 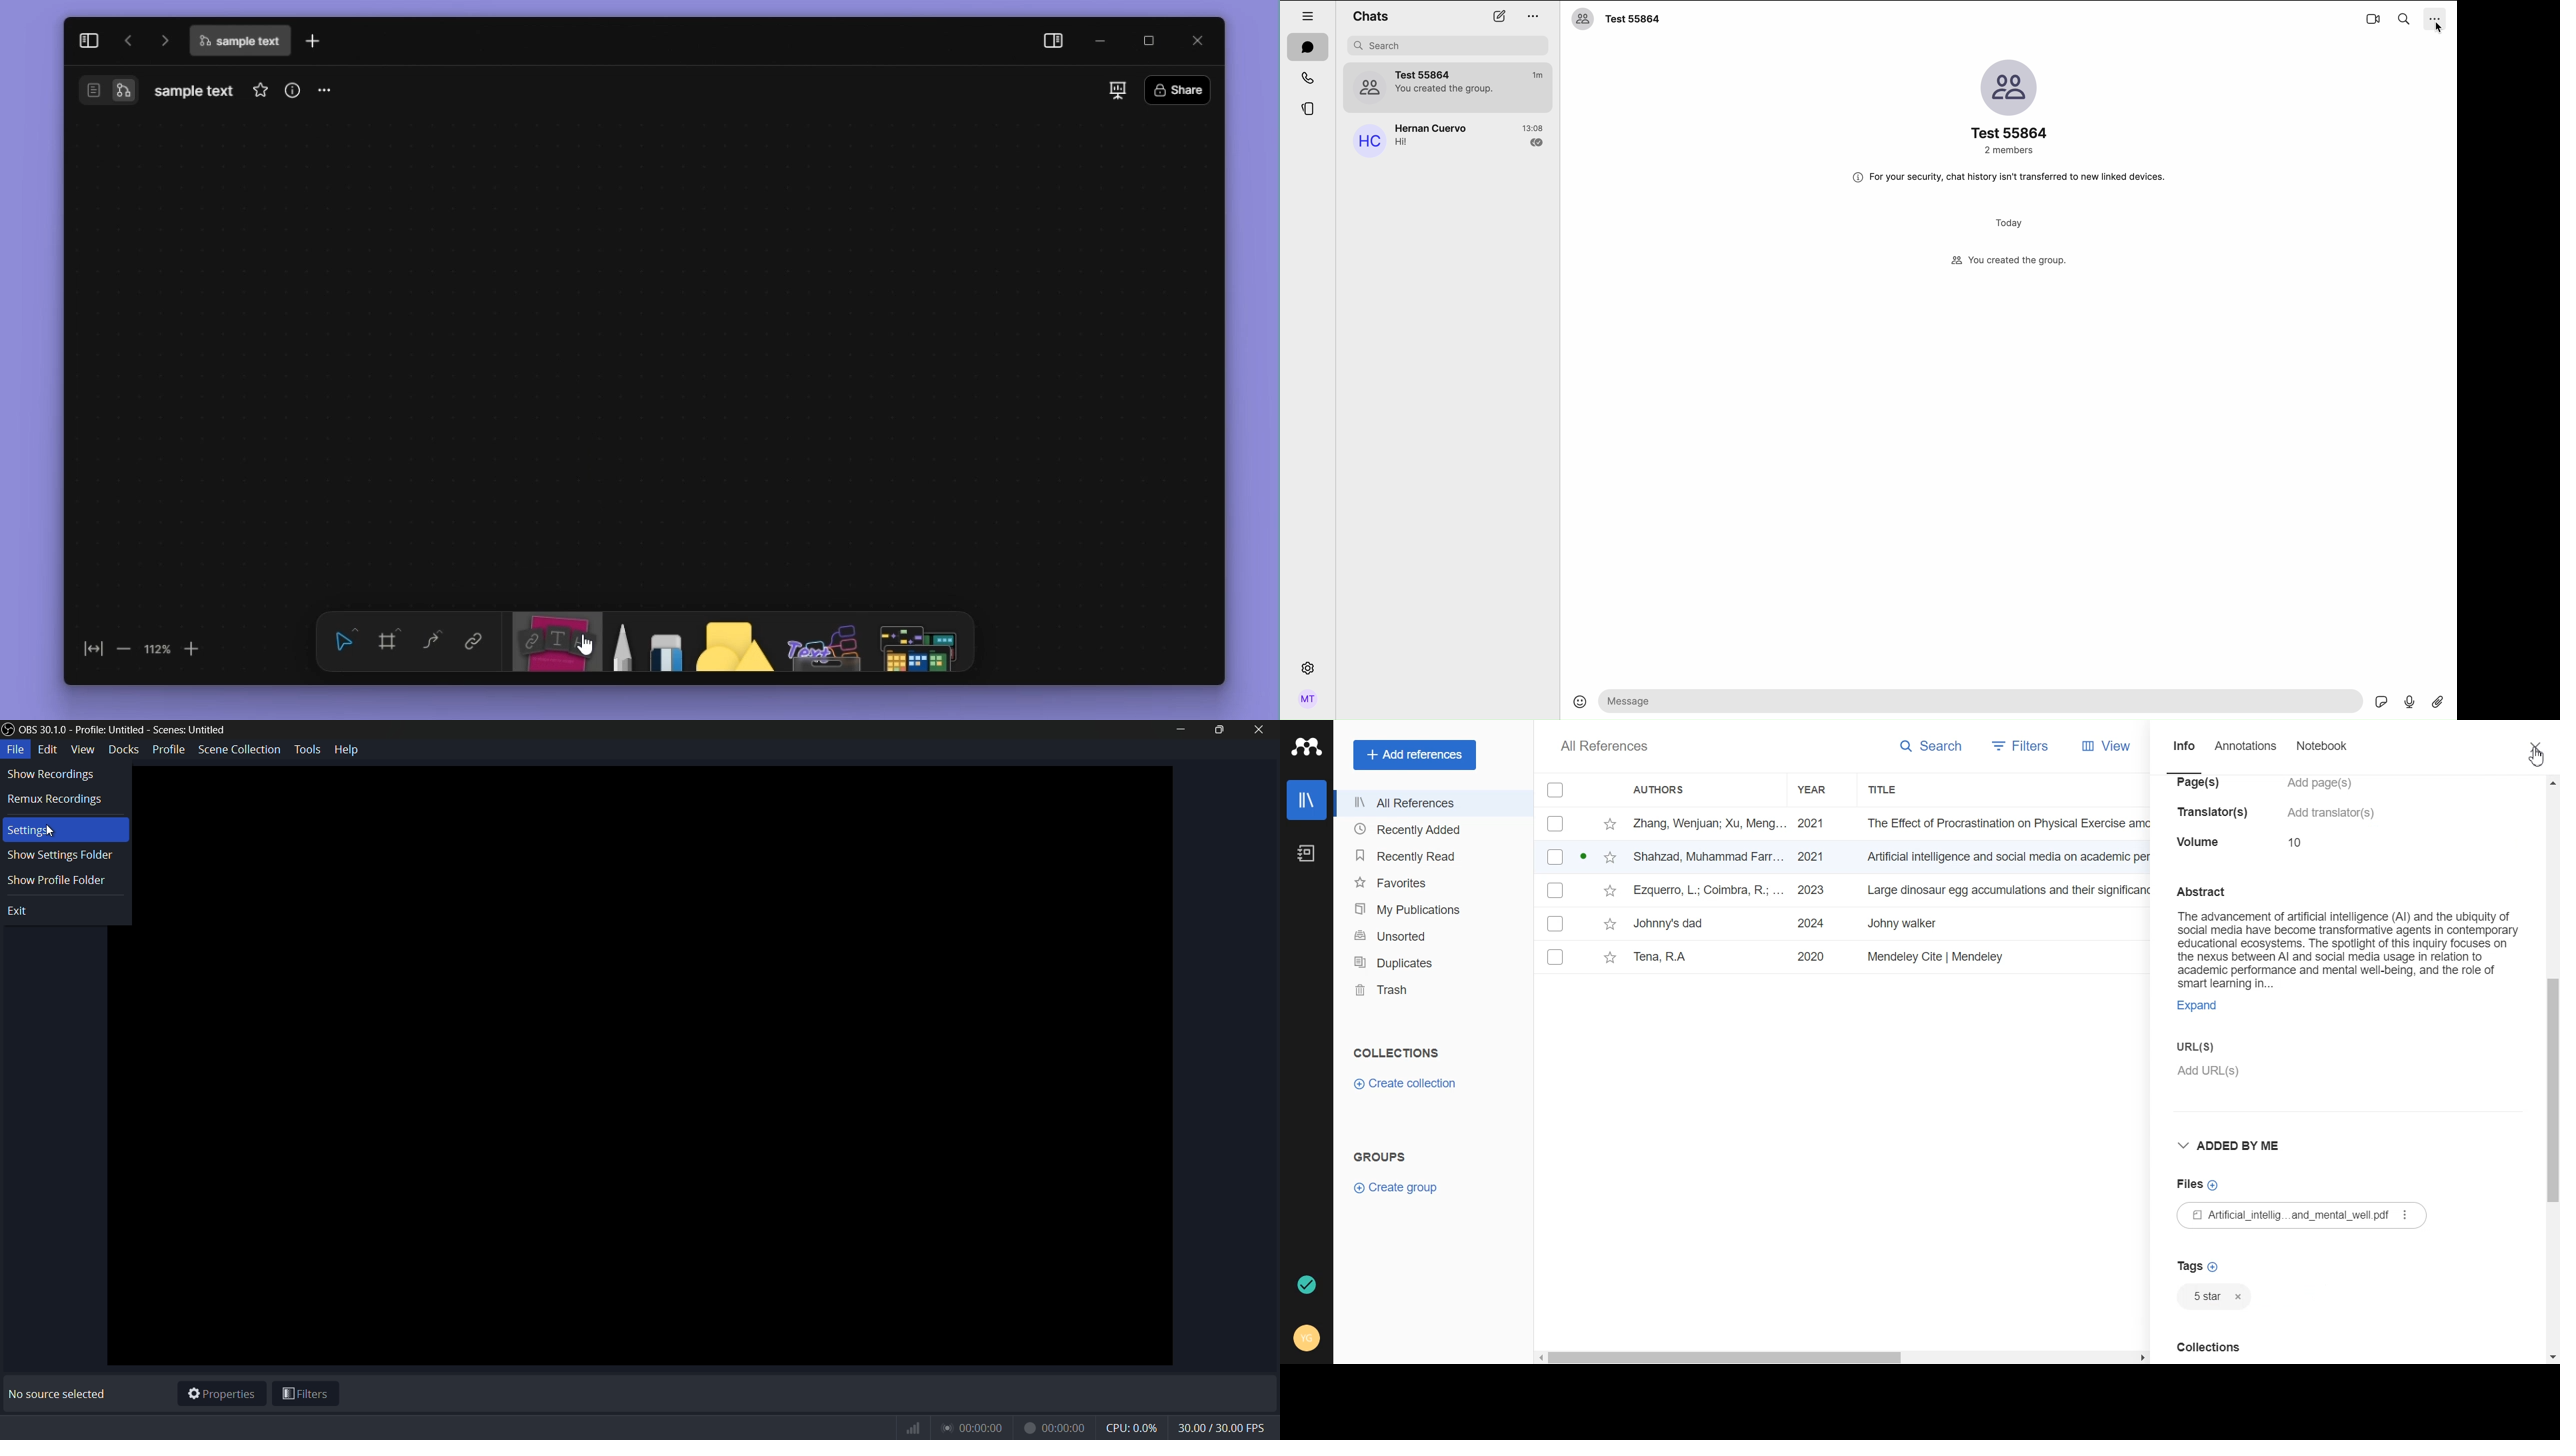 What do you see at coordinates (221, 1395) in the screenshot?
I see `properties` at bounding box center [221, 1395].